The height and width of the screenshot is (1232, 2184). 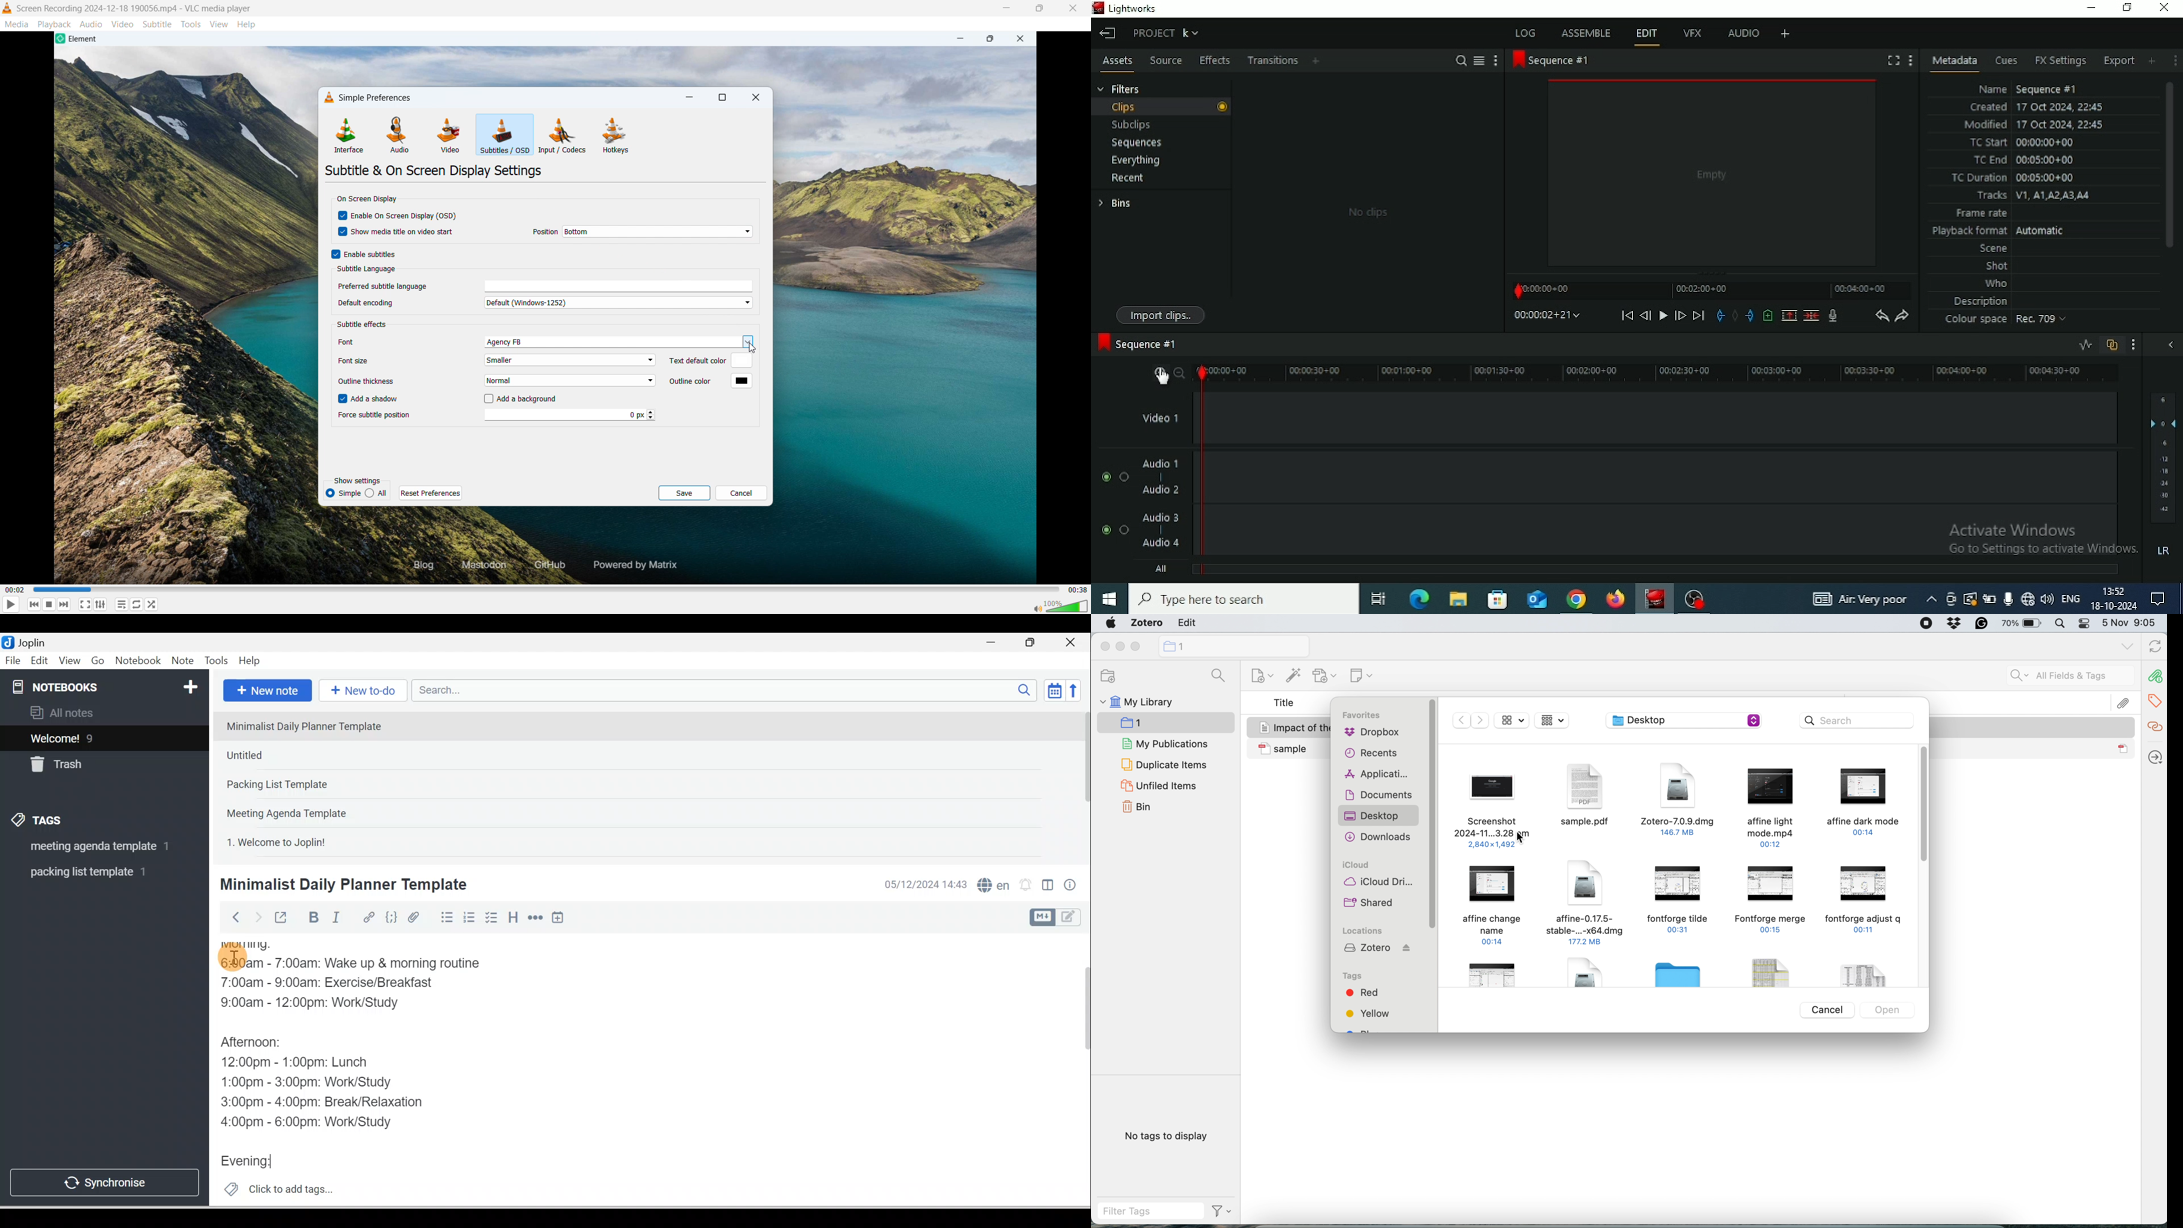 I want to click on sidebar vertical scroll bar, so click(x=1433, y=815).